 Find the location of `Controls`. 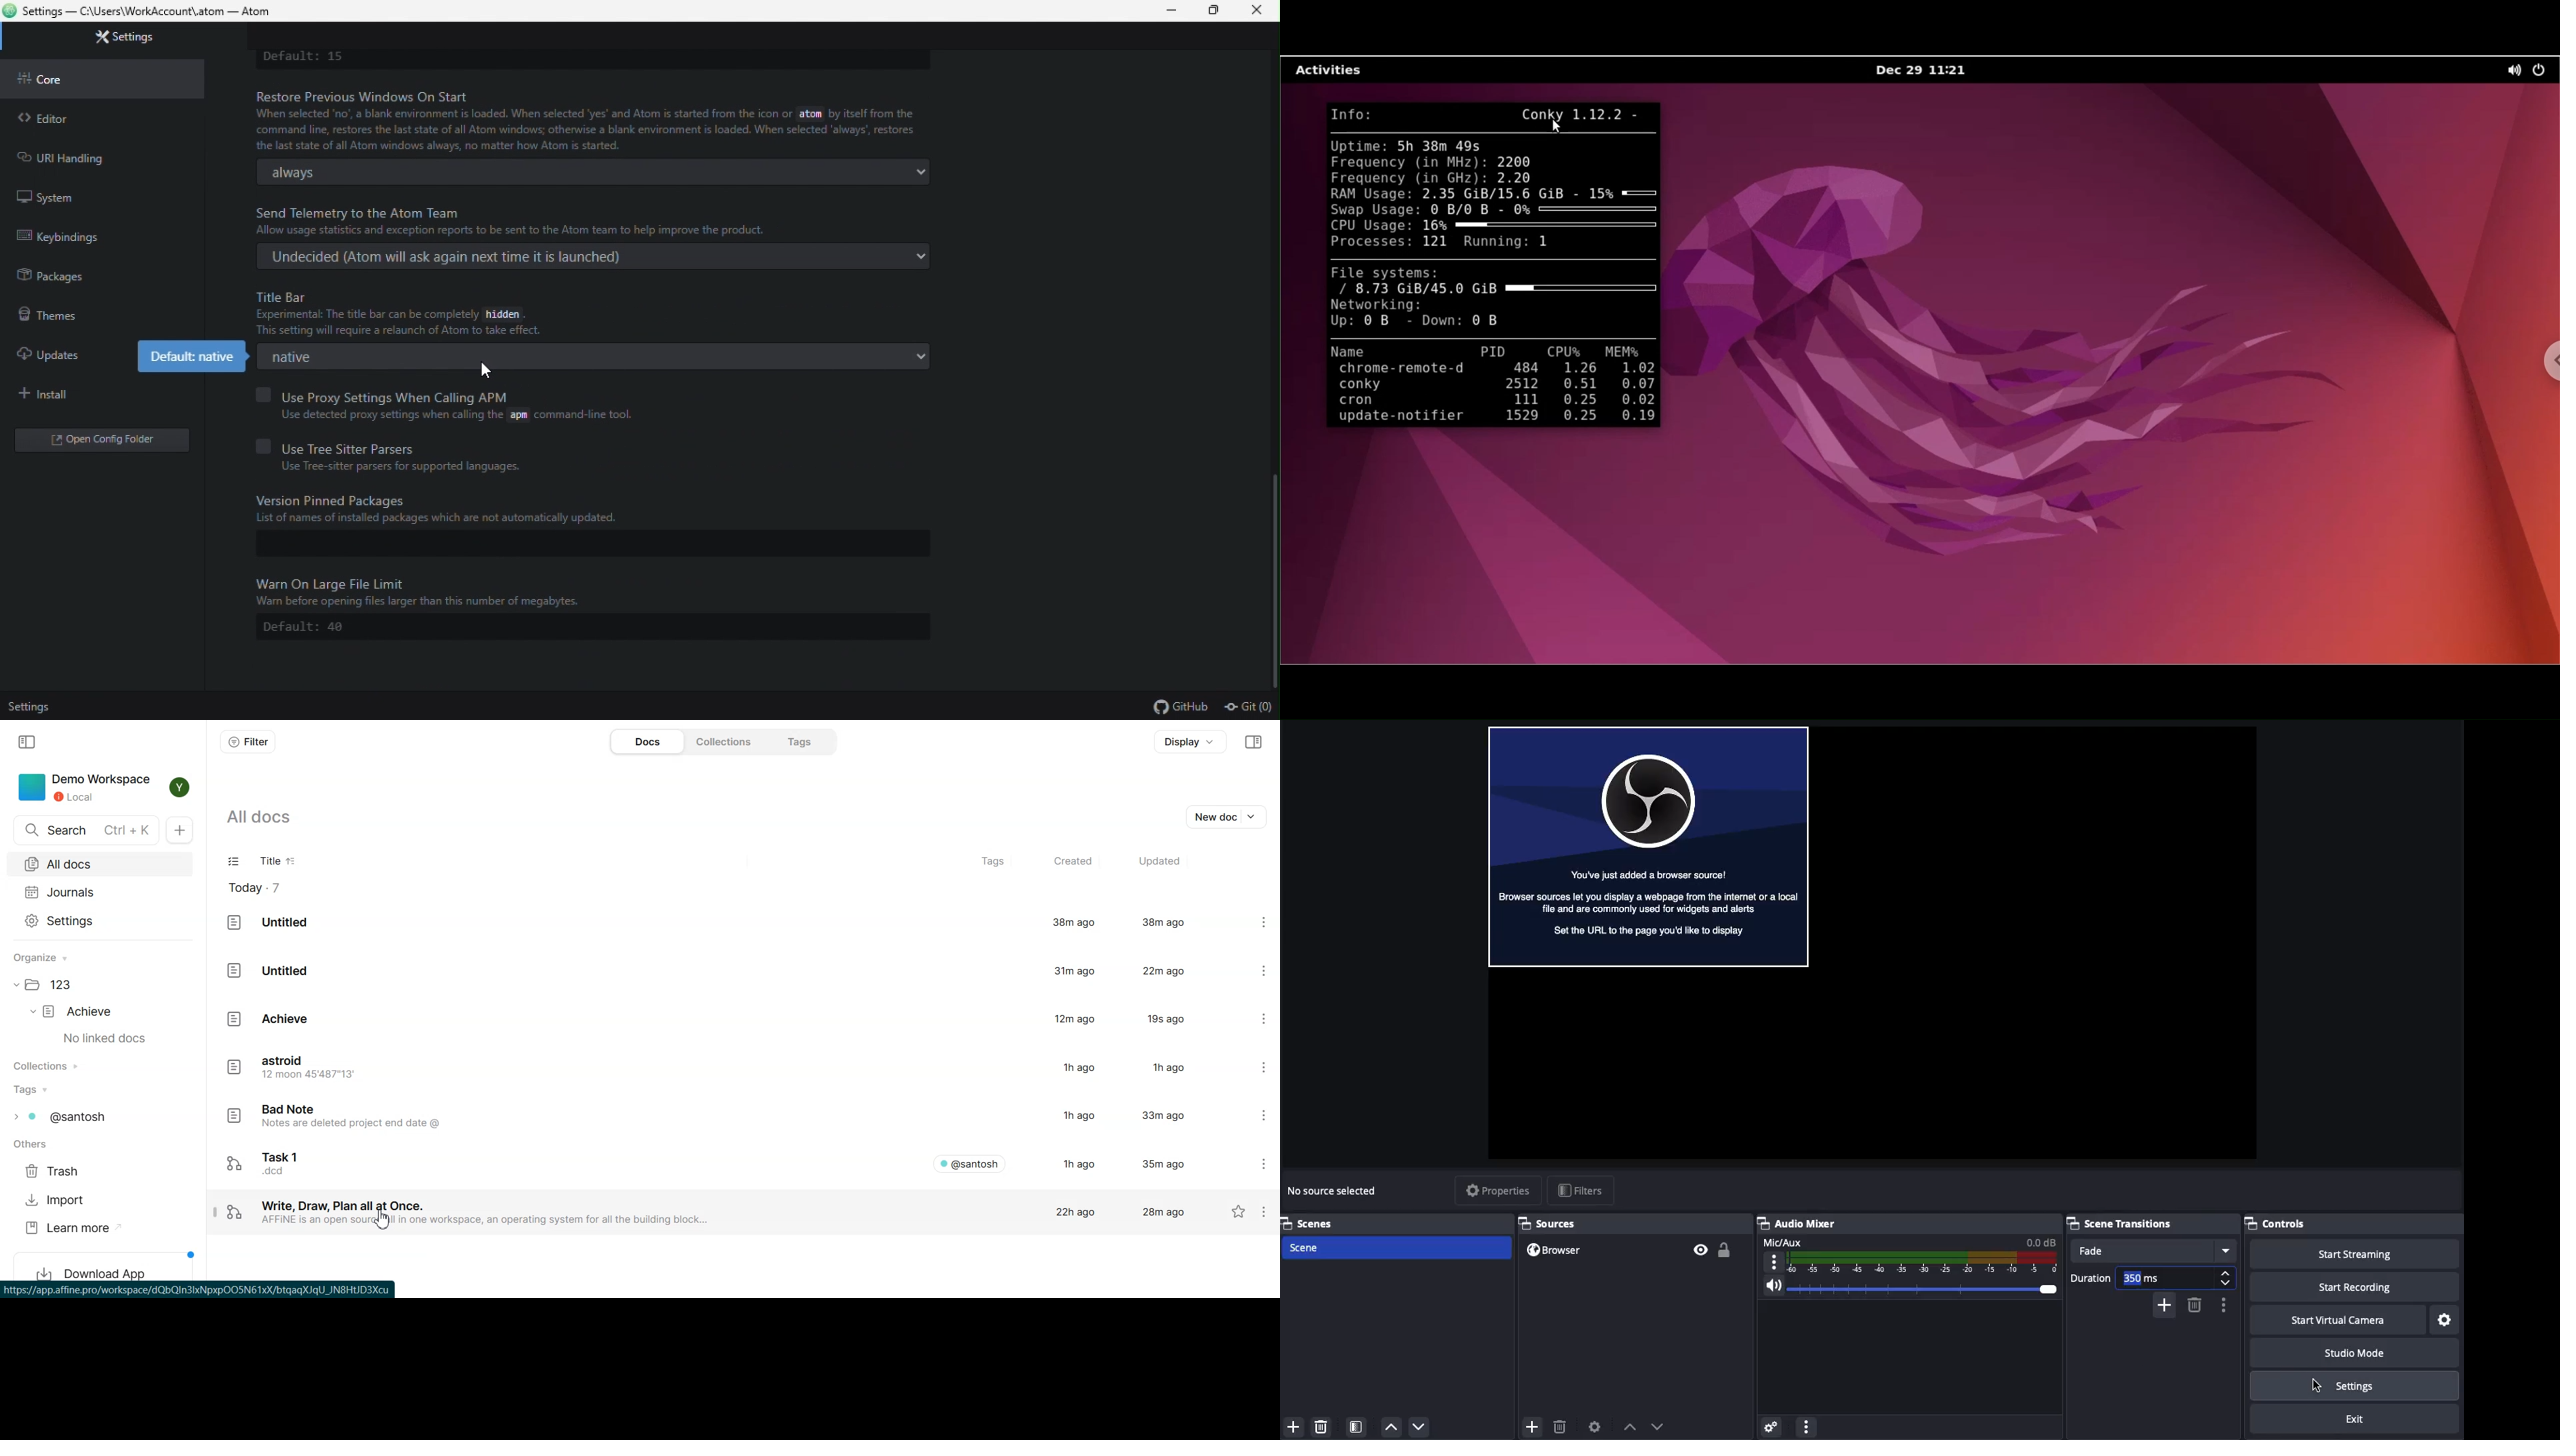

Controls is located at coordinates (2283, 1224).